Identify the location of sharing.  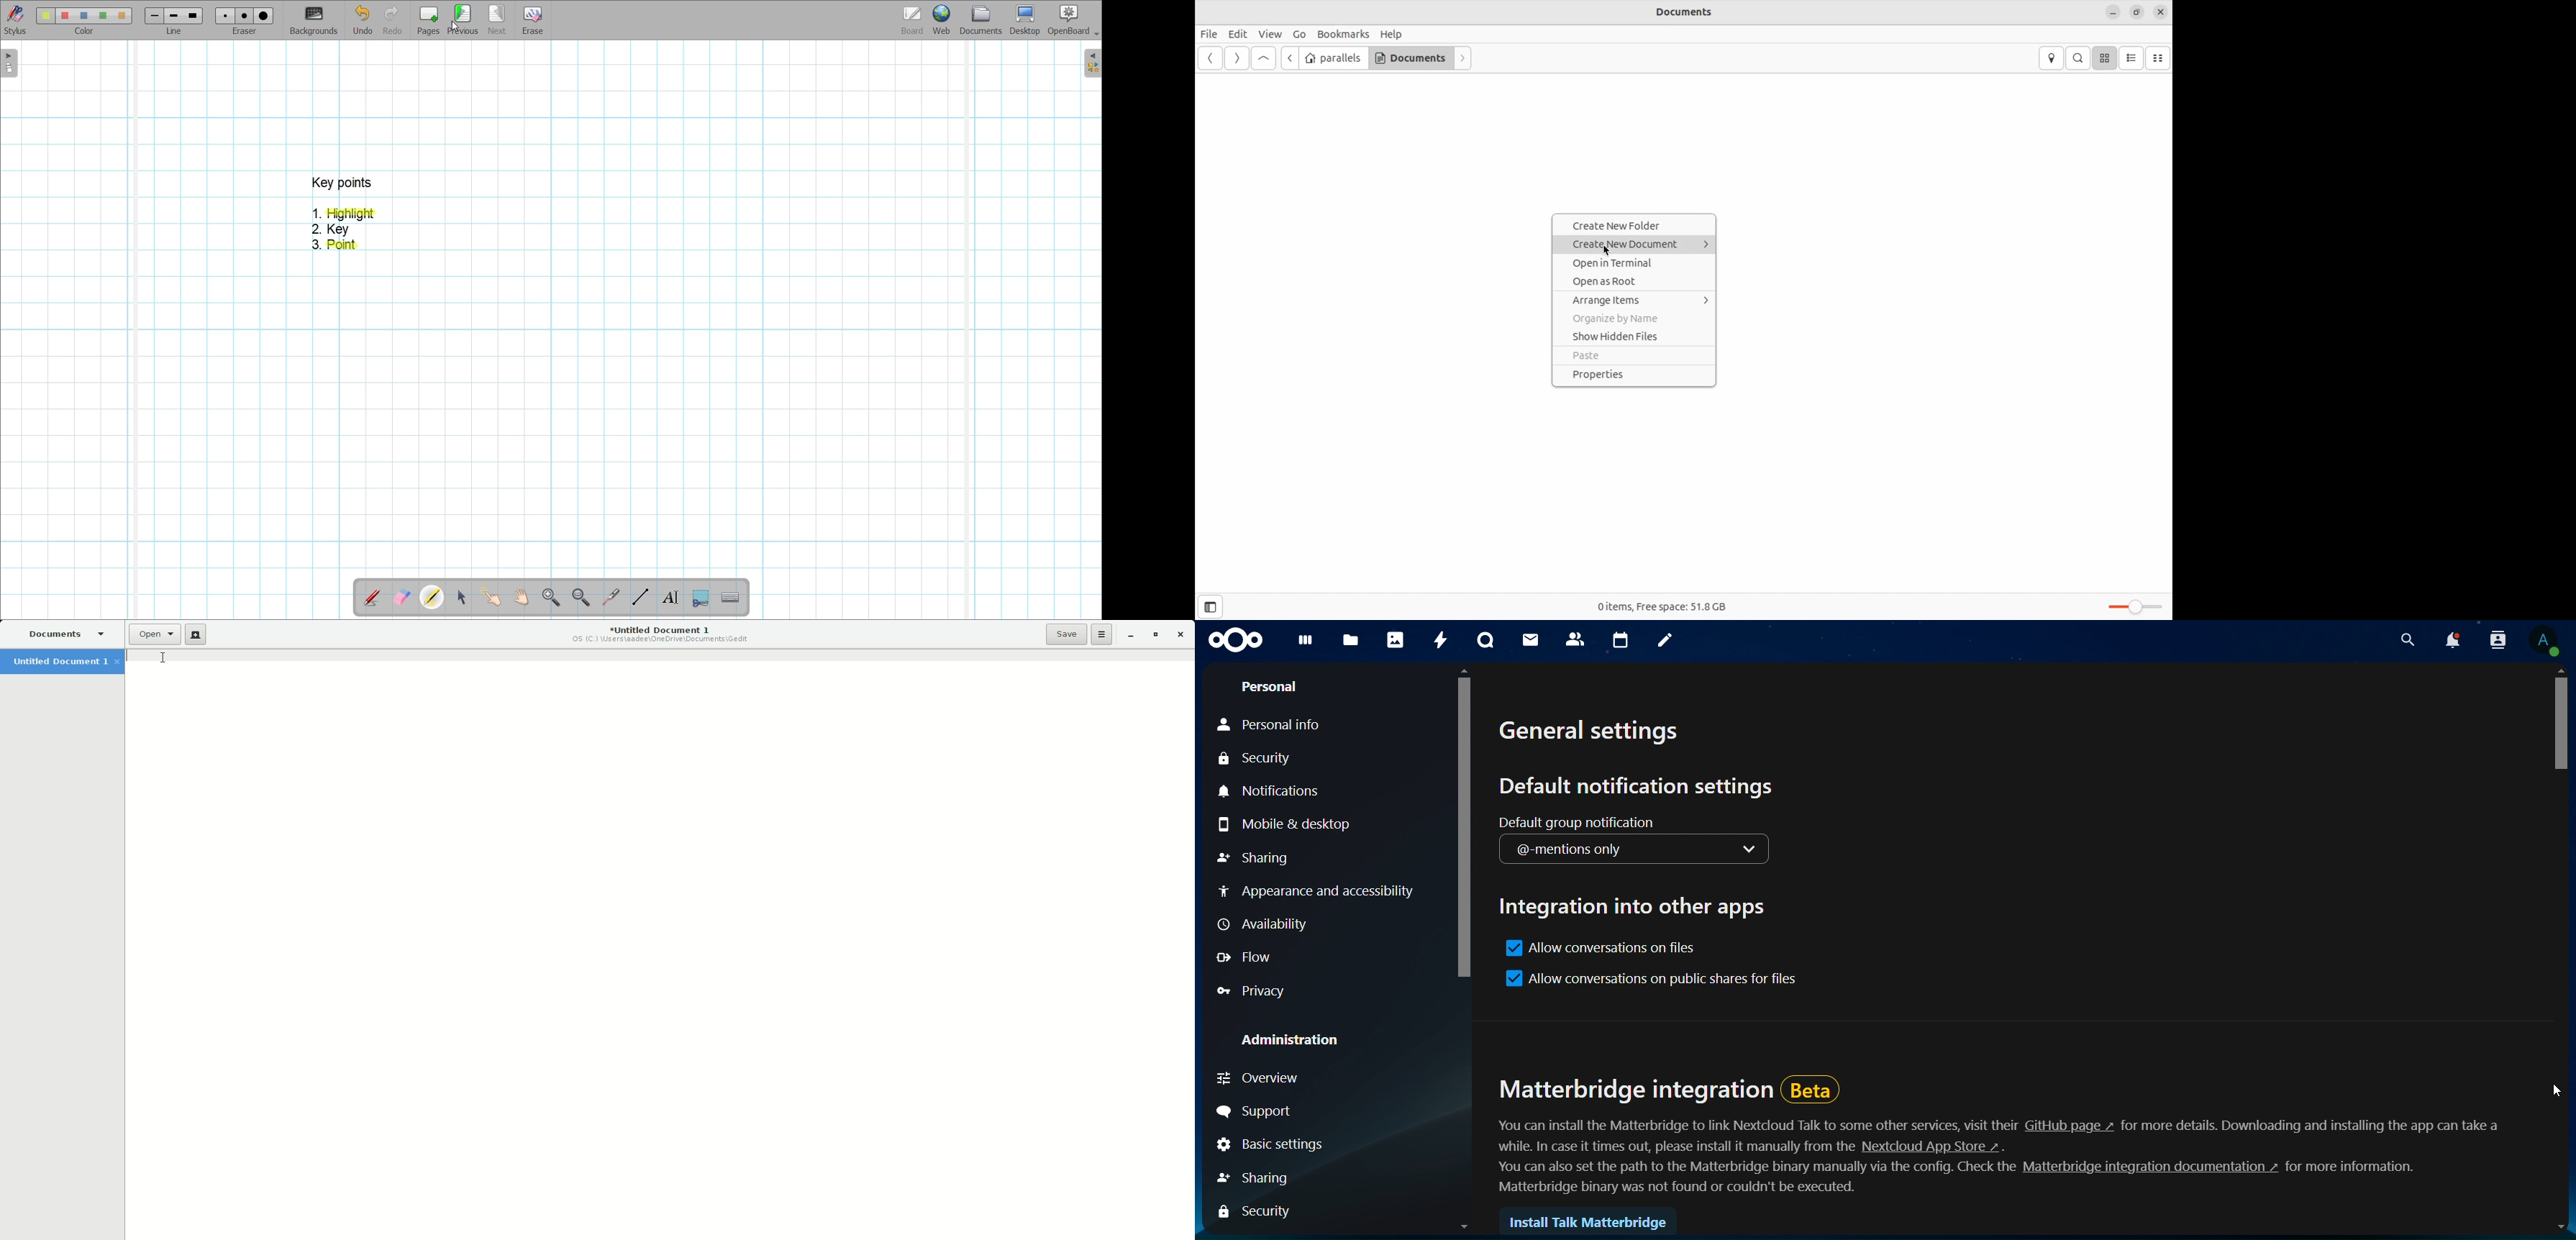
(1256, 861).